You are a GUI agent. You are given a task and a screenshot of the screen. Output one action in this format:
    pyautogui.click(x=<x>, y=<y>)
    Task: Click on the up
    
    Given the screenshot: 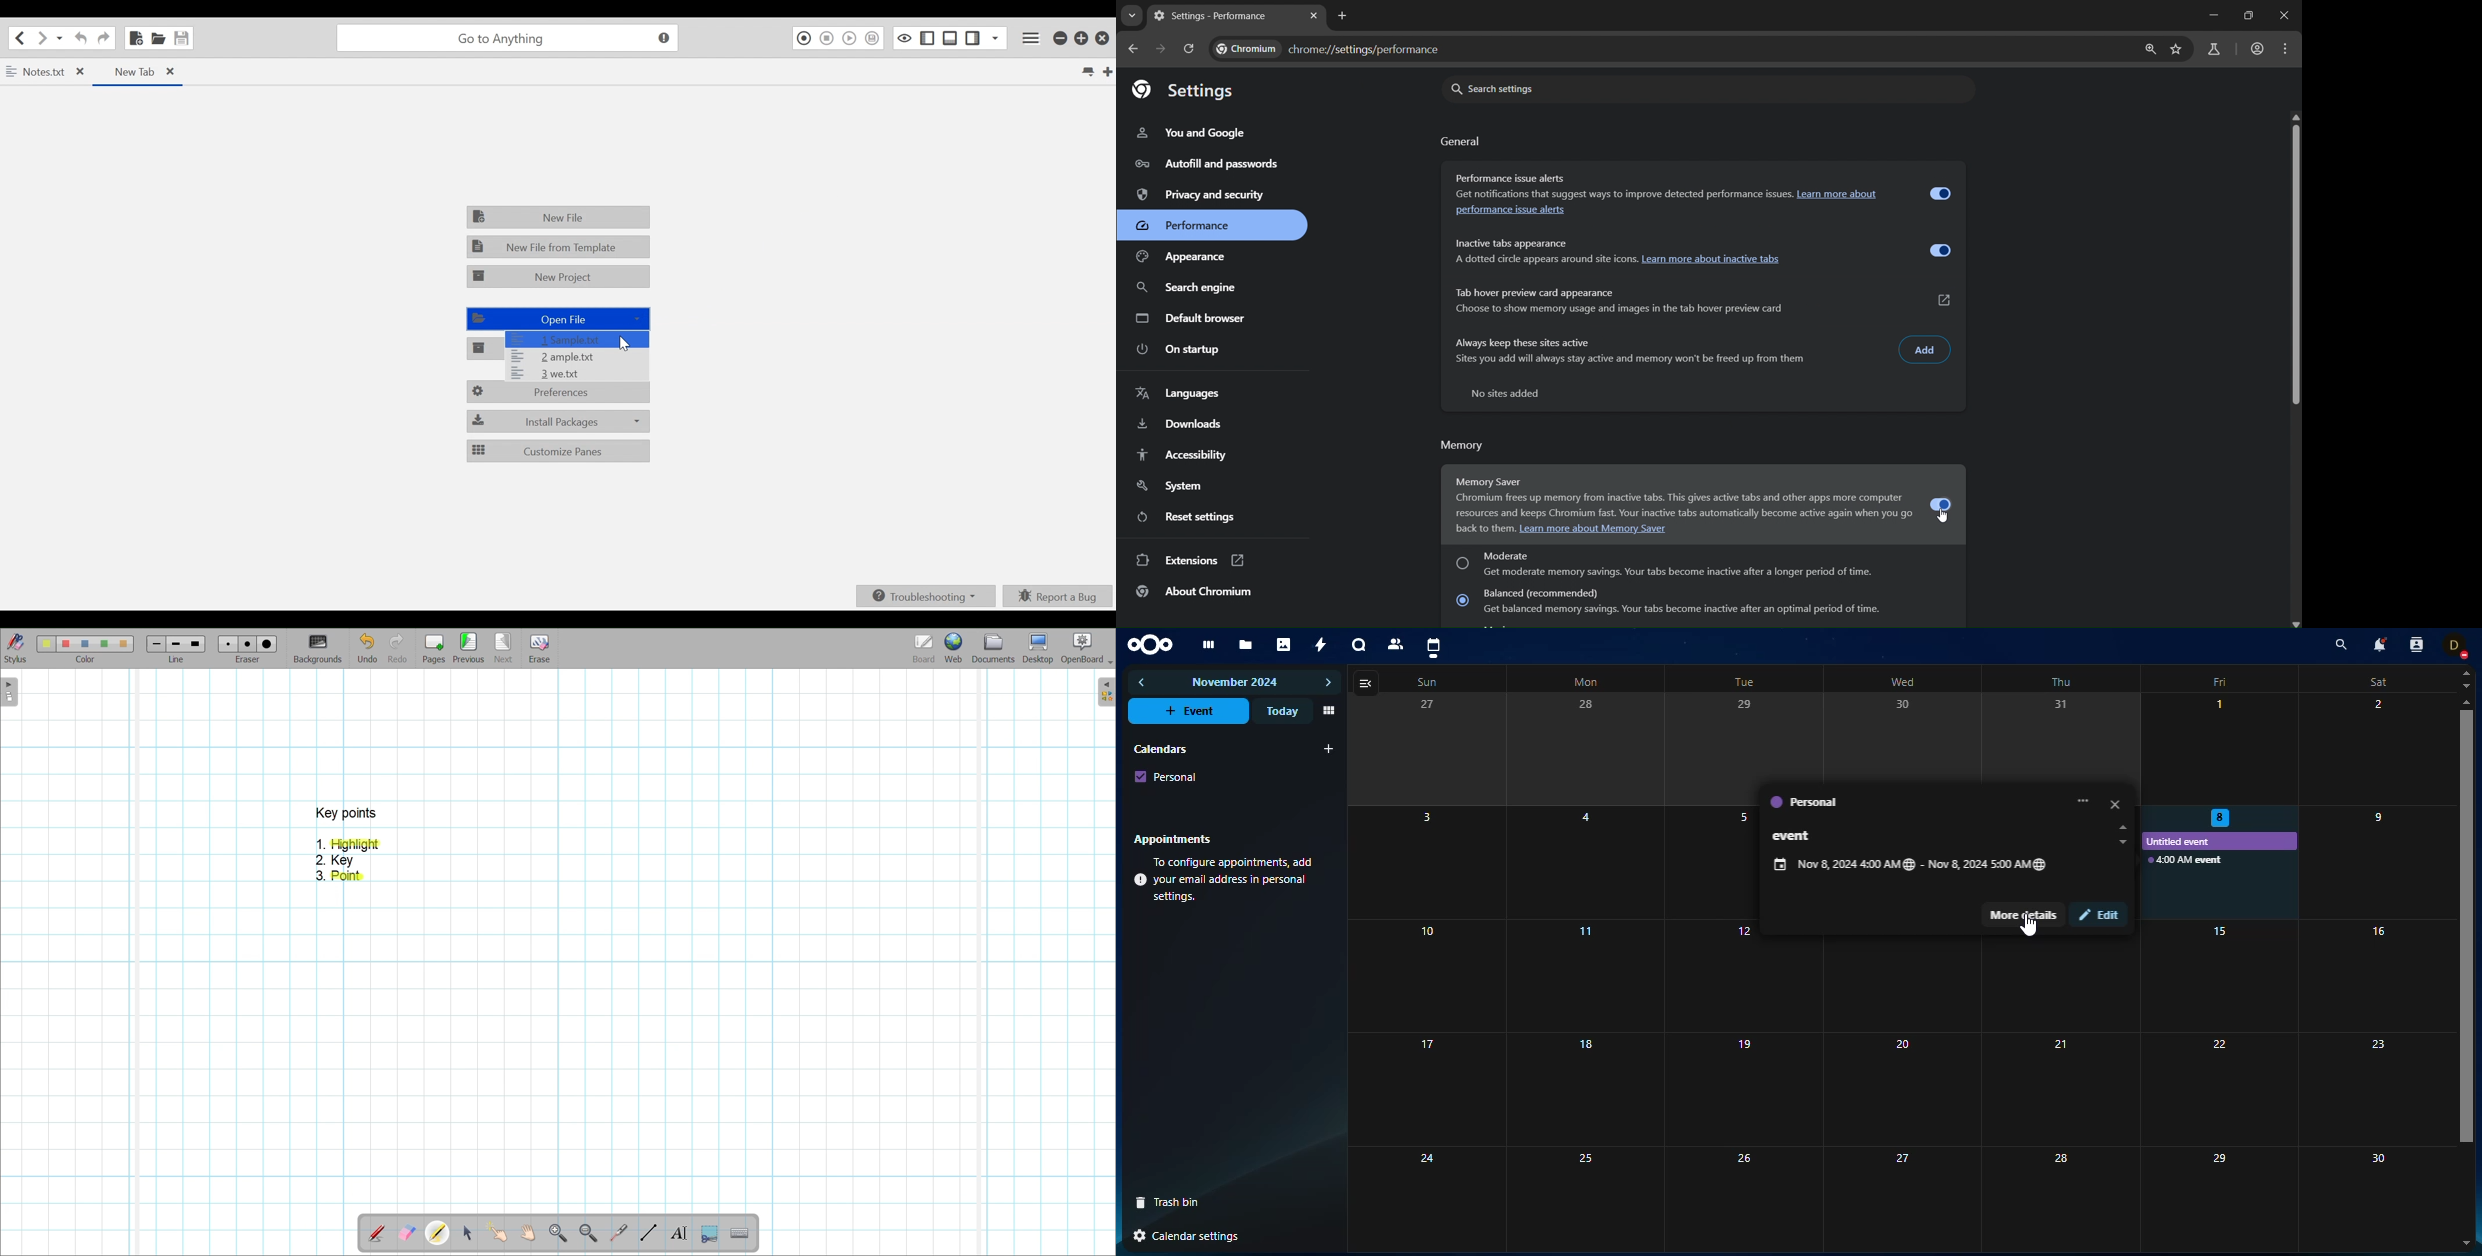 What is the action you would take?
    pyautogui.click(x=2123, y=842)
    